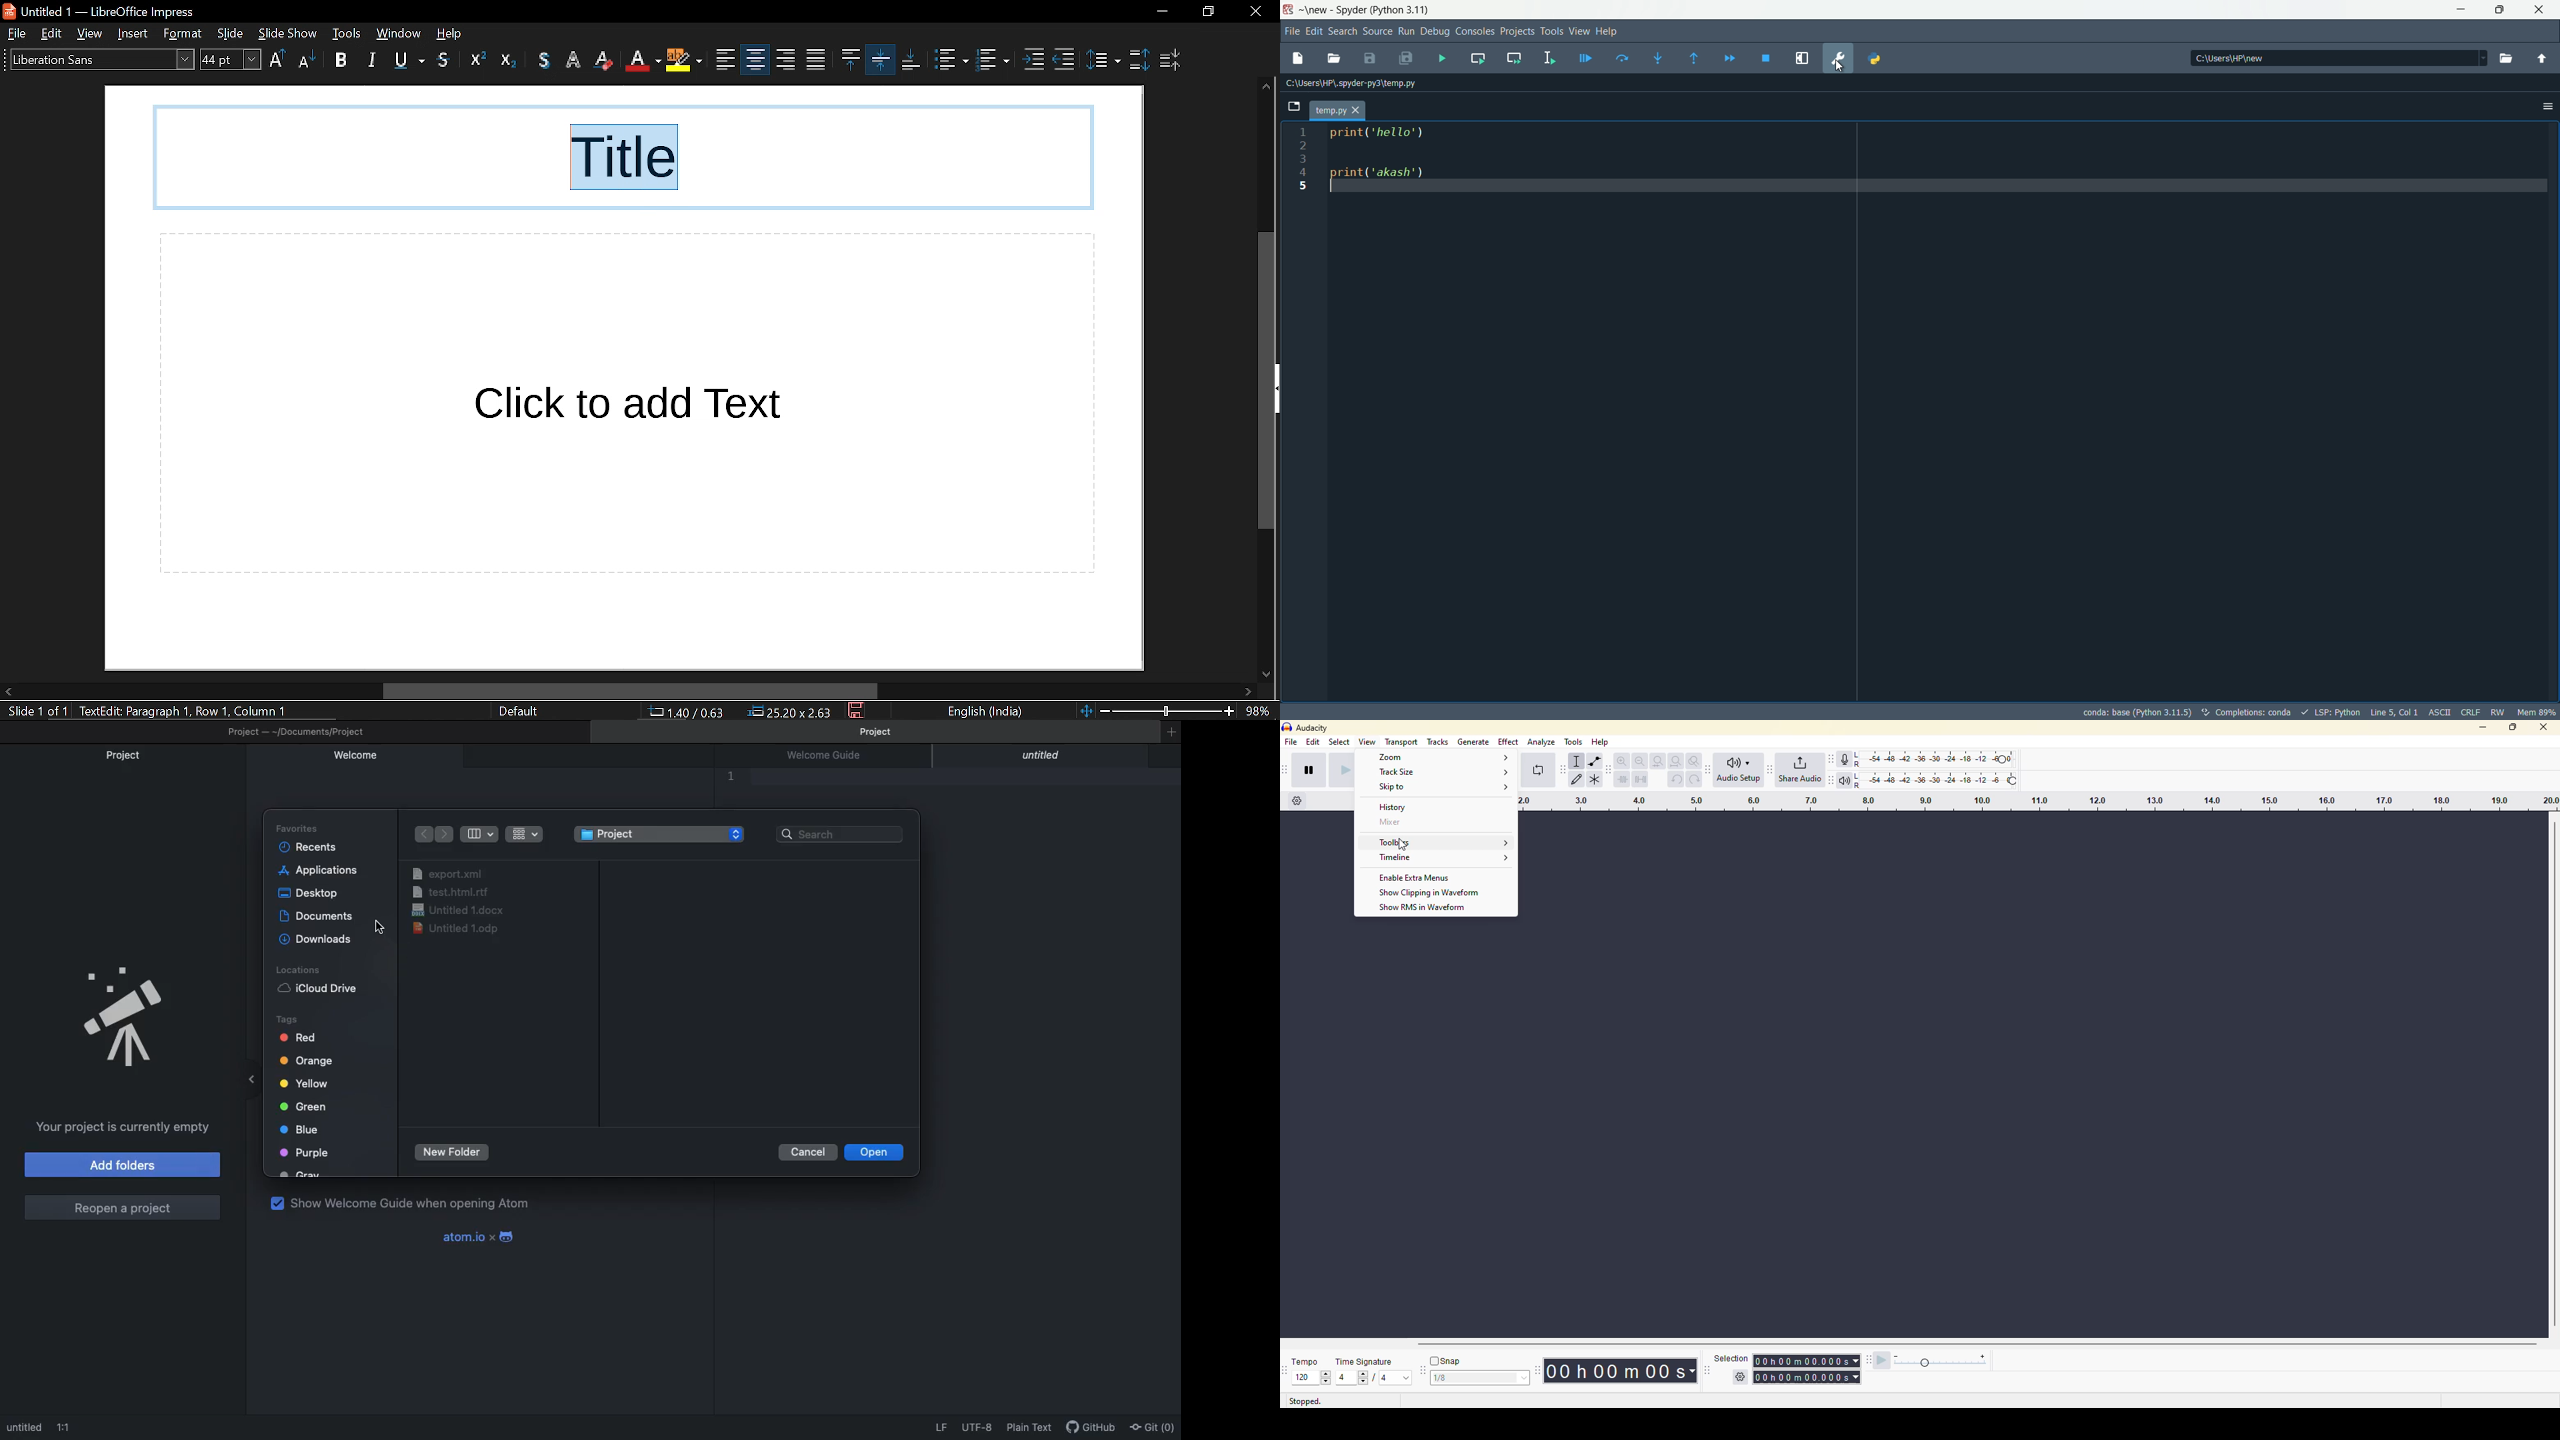 Image resolution: width=2576 pixels, height=1456 pixels. Describe the element at coordinates (1298, 803) in the screenshot. I see `timeline options` at that location.